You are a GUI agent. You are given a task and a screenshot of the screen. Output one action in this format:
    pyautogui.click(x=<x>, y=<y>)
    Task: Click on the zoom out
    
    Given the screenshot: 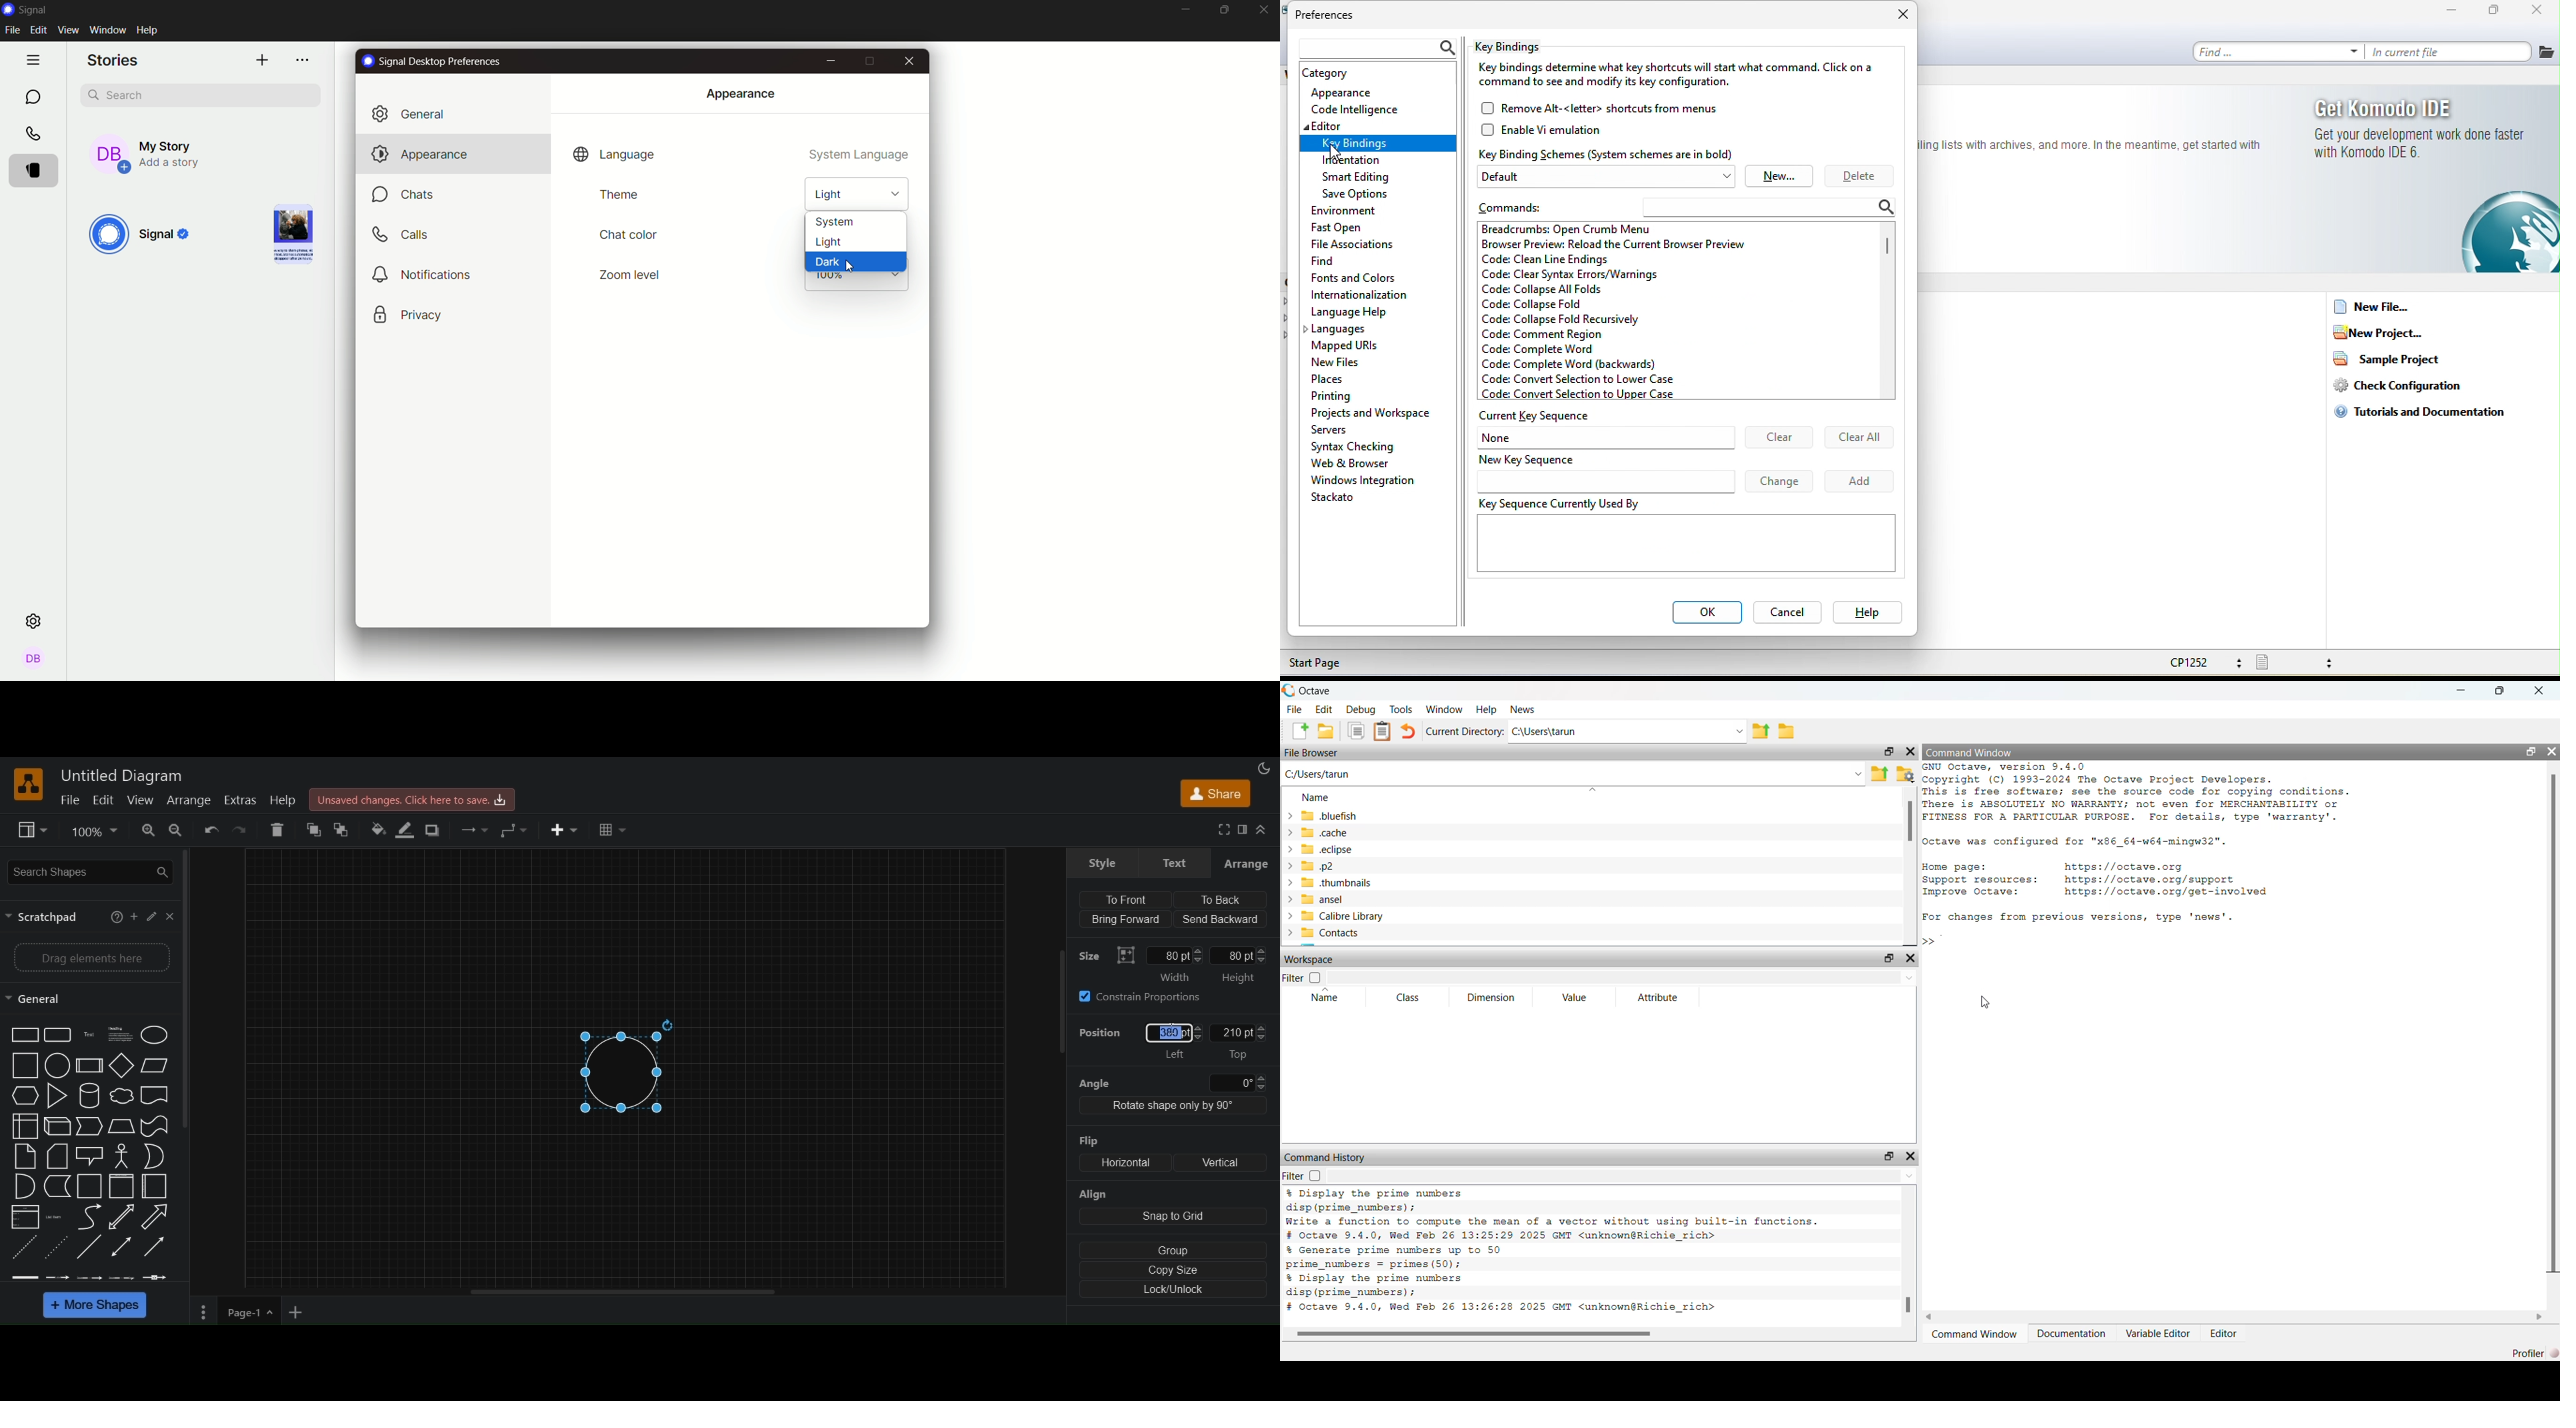 What is the action you would take?
    pyautogui.click(x=177, y=832)
    